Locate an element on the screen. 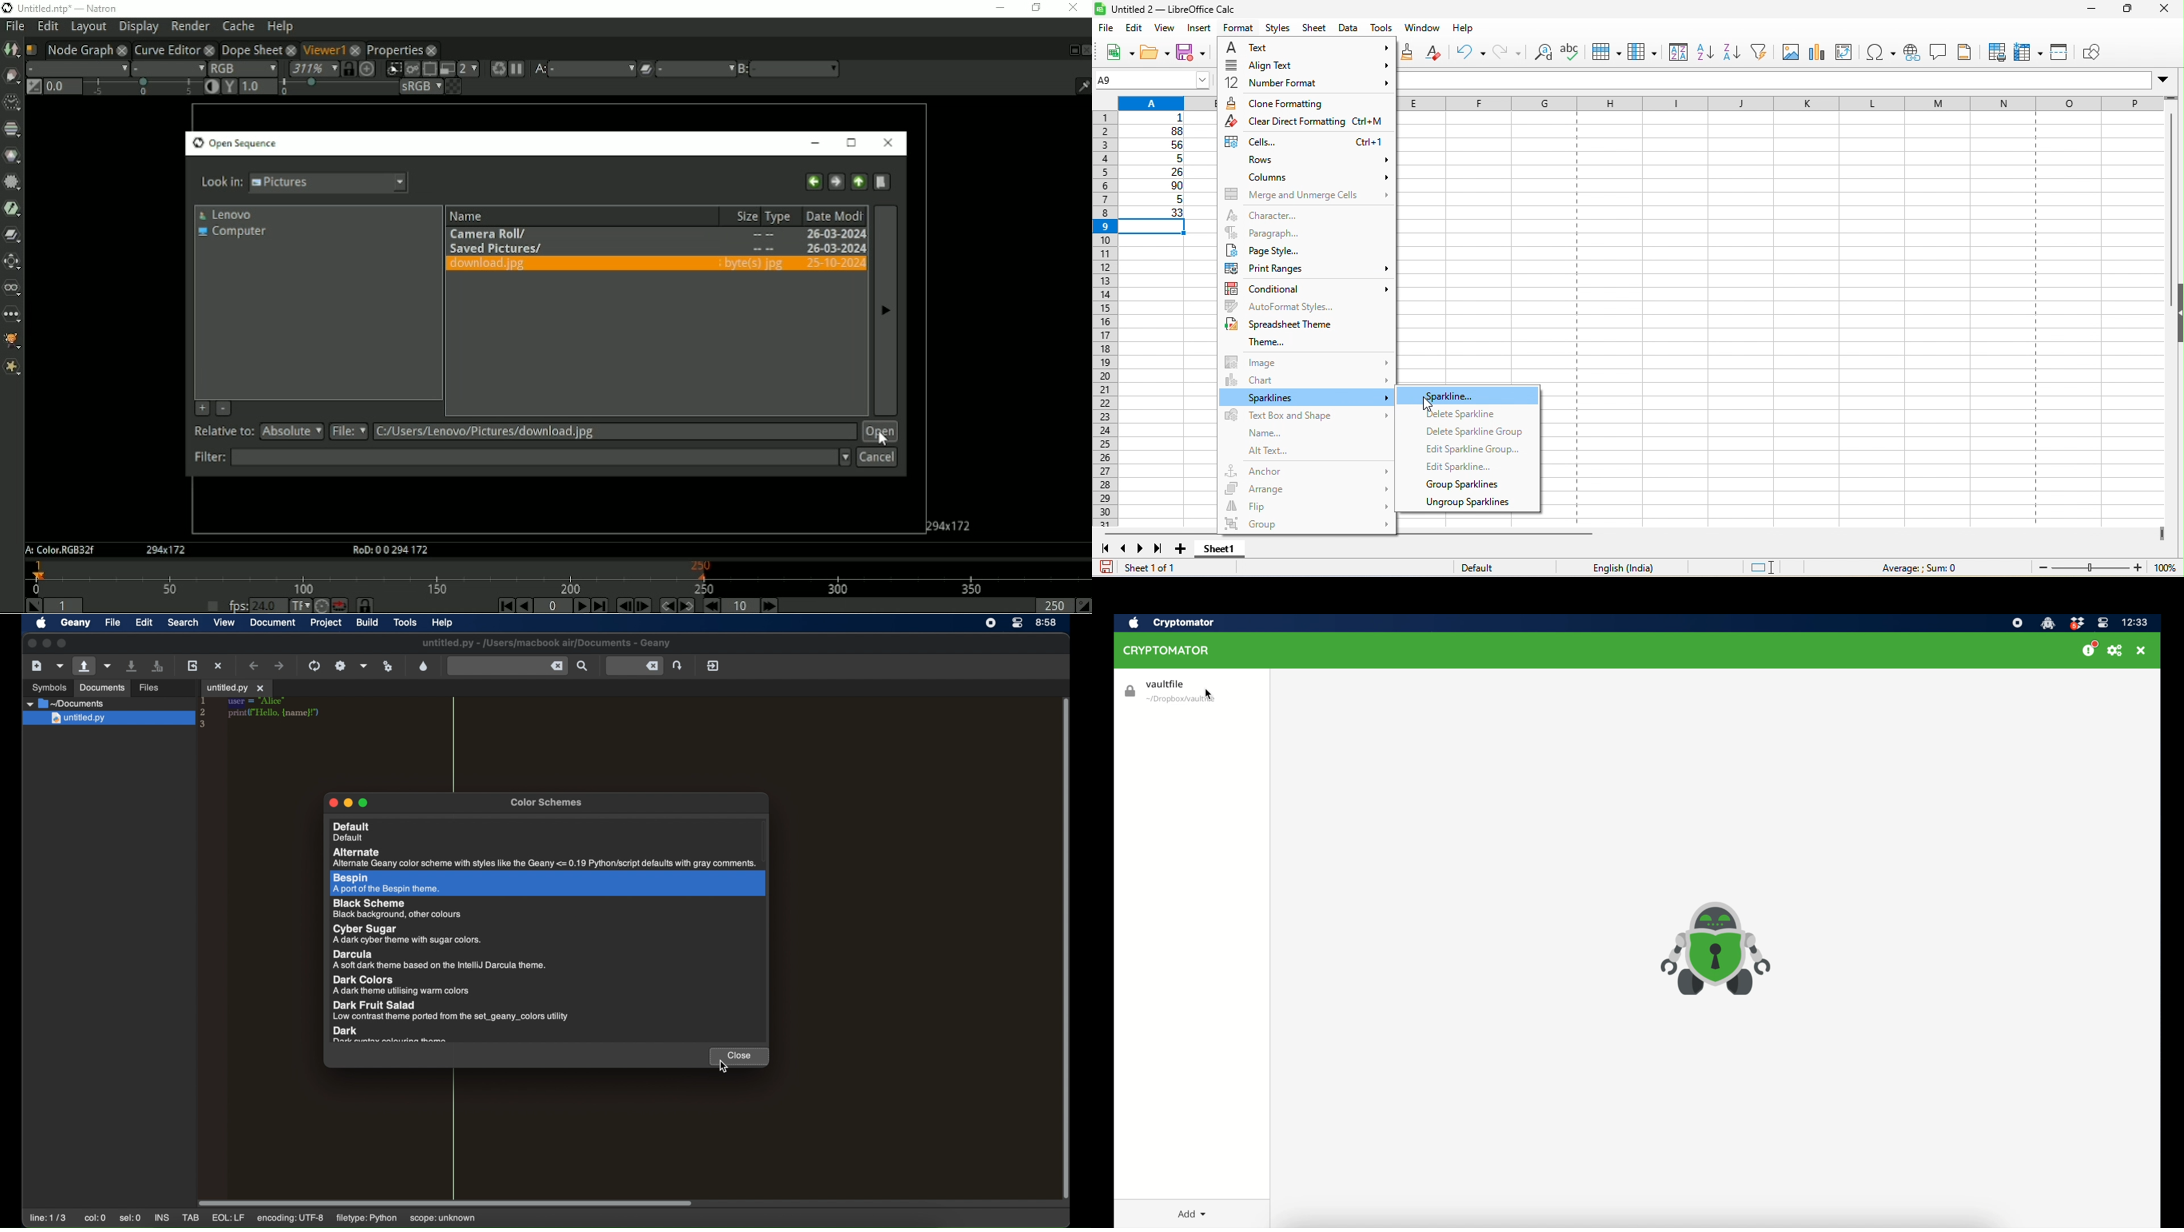  tab is located at coordinates (237, 688).